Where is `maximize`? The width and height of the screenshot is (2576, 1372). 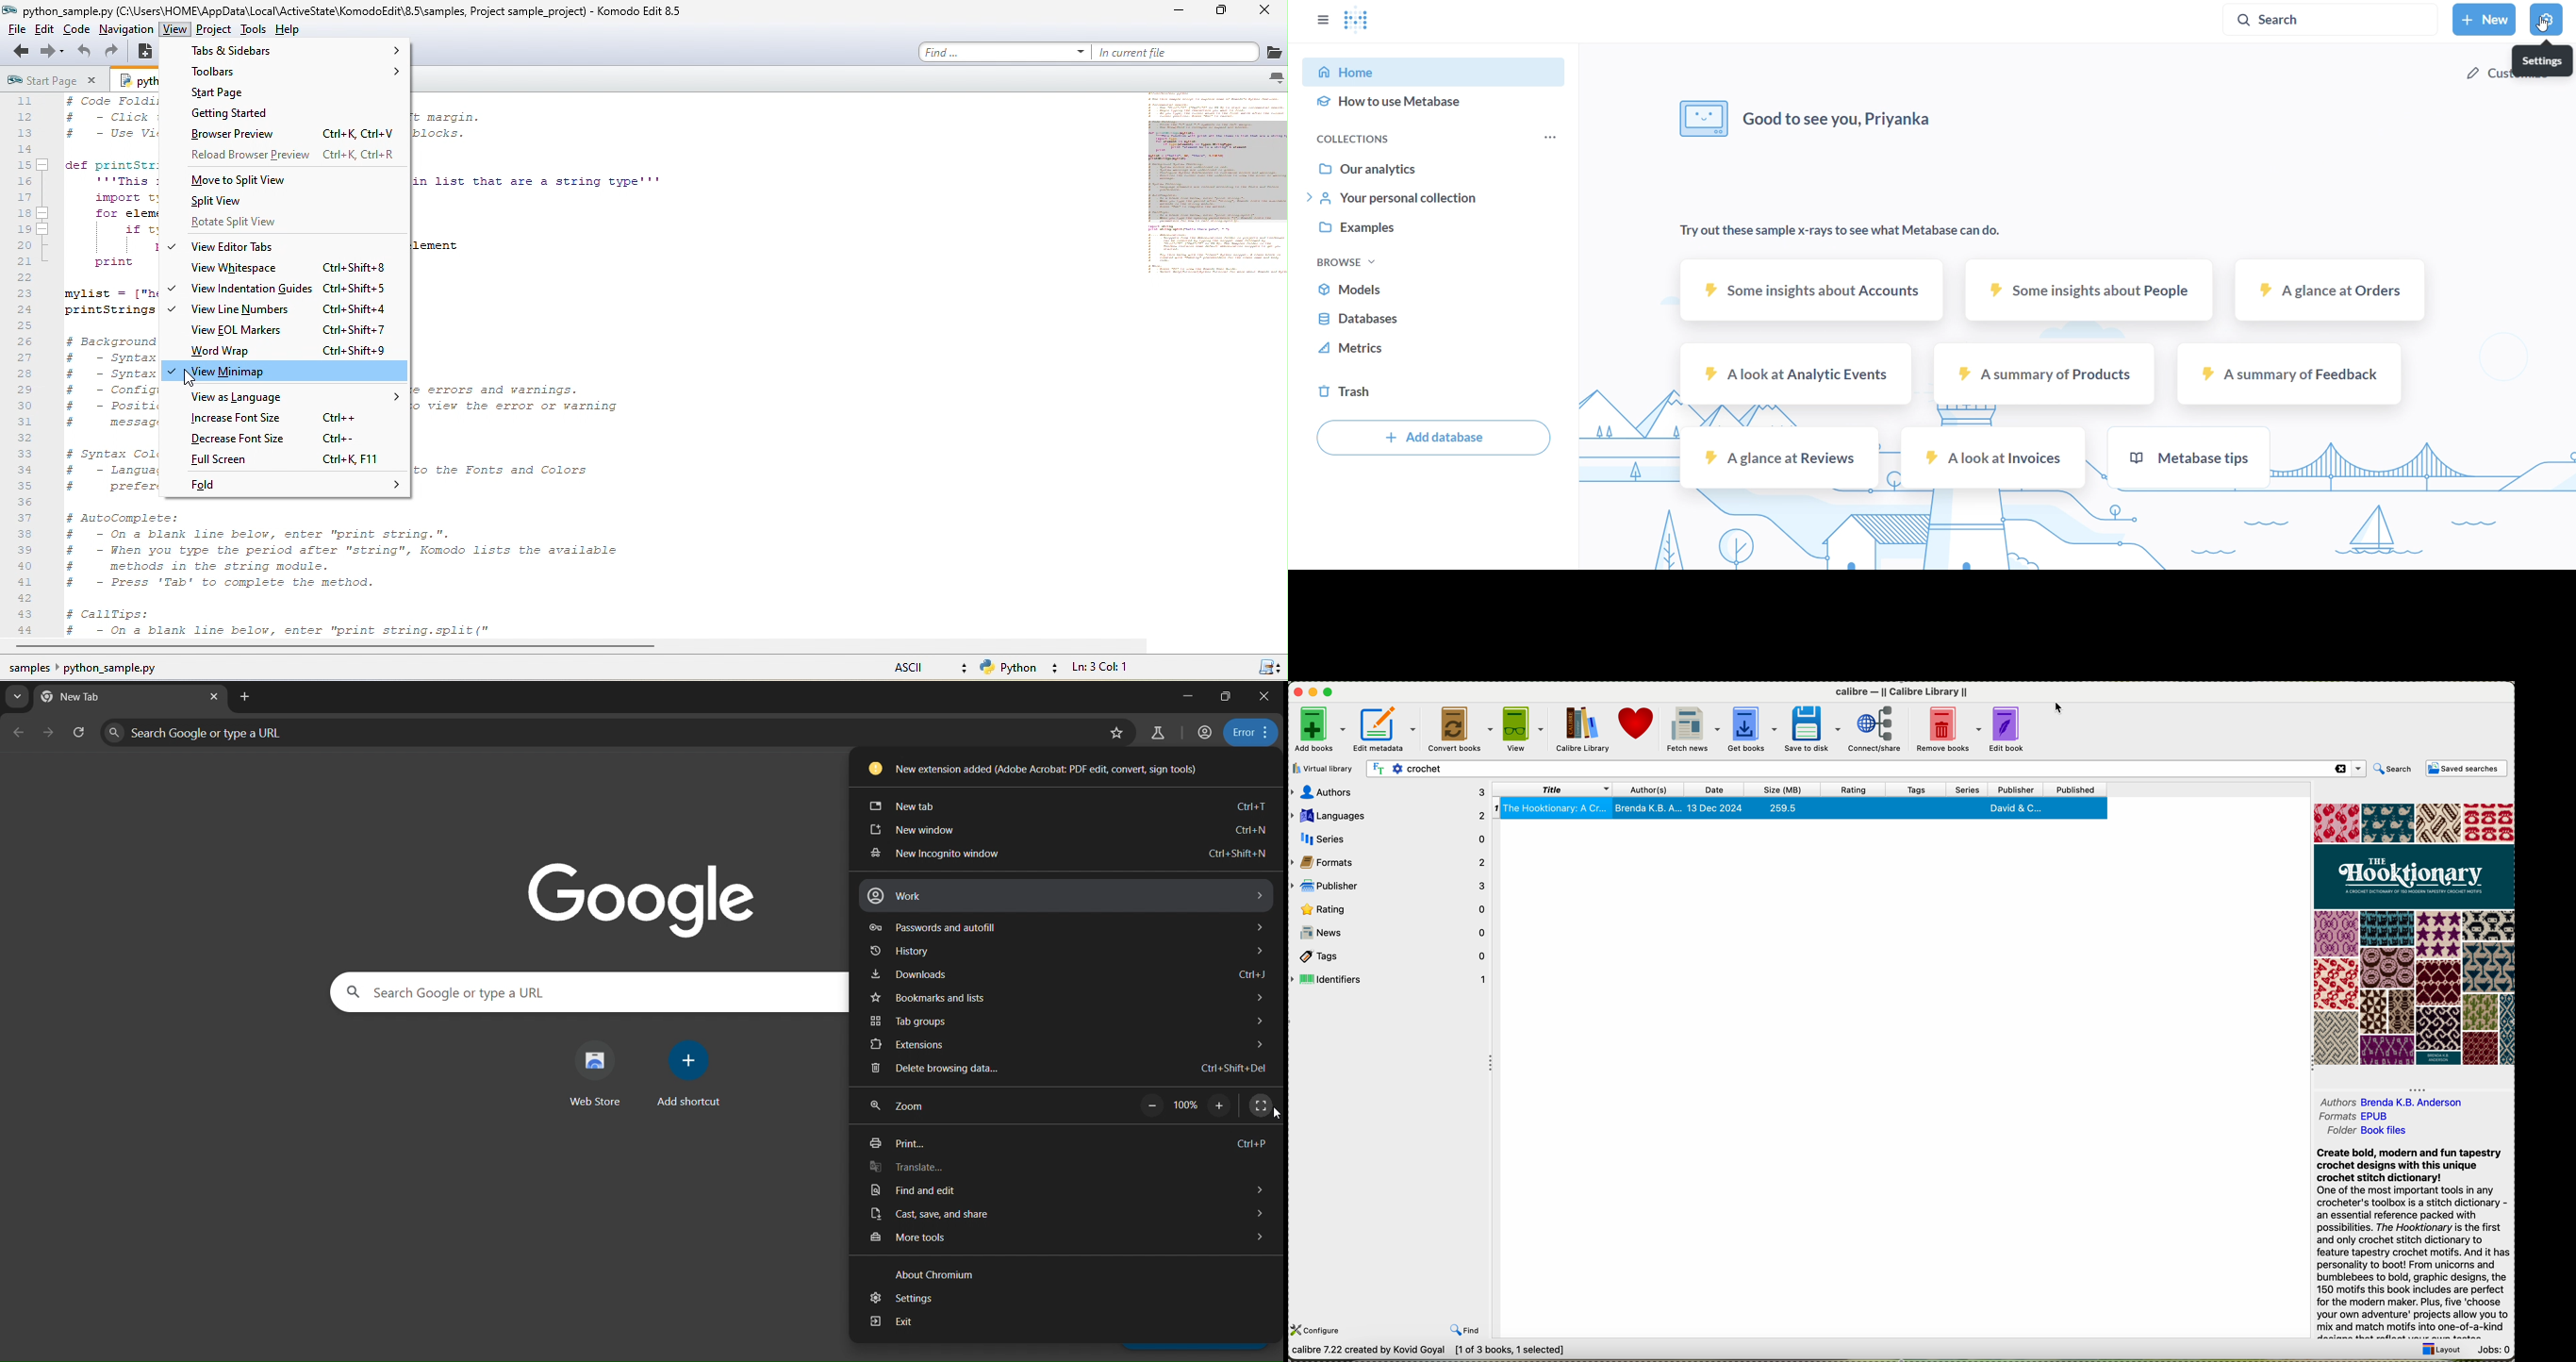 maximize is located at coordinates (1215, 14).